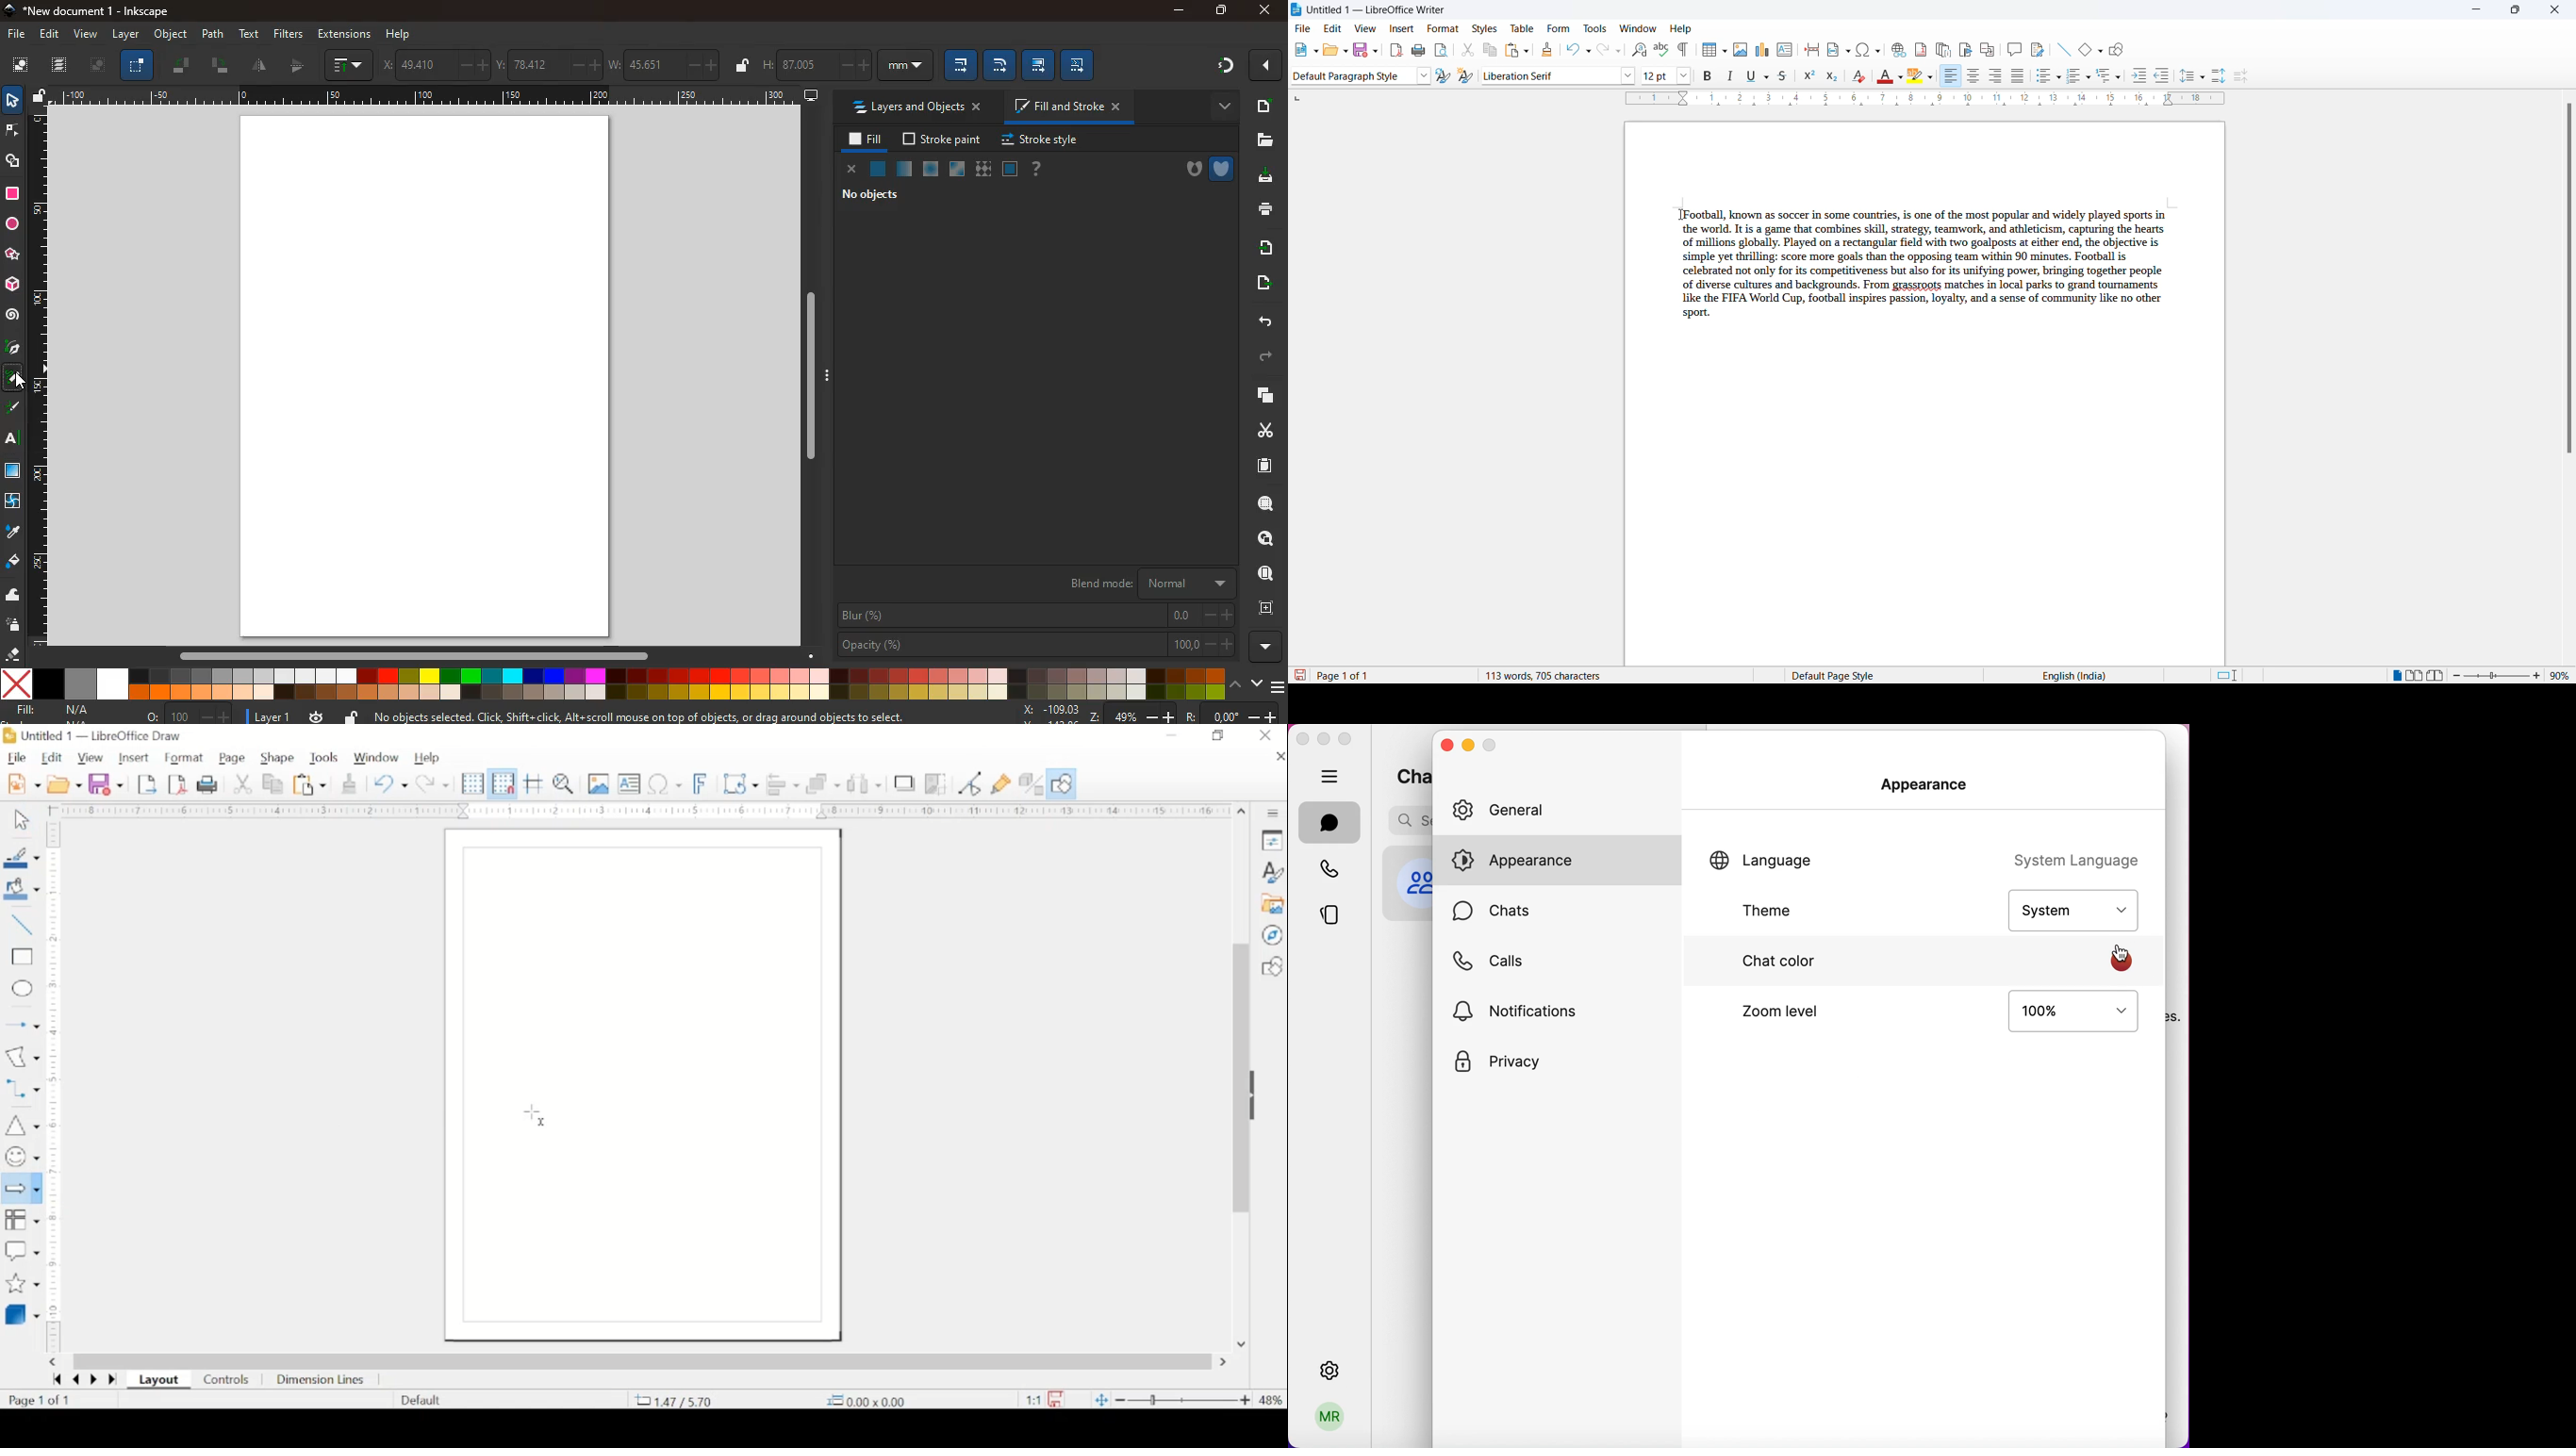  What do you see at coordinates (64, 784) in the screenshot?
I see `open` at bounding box center [64, 784].